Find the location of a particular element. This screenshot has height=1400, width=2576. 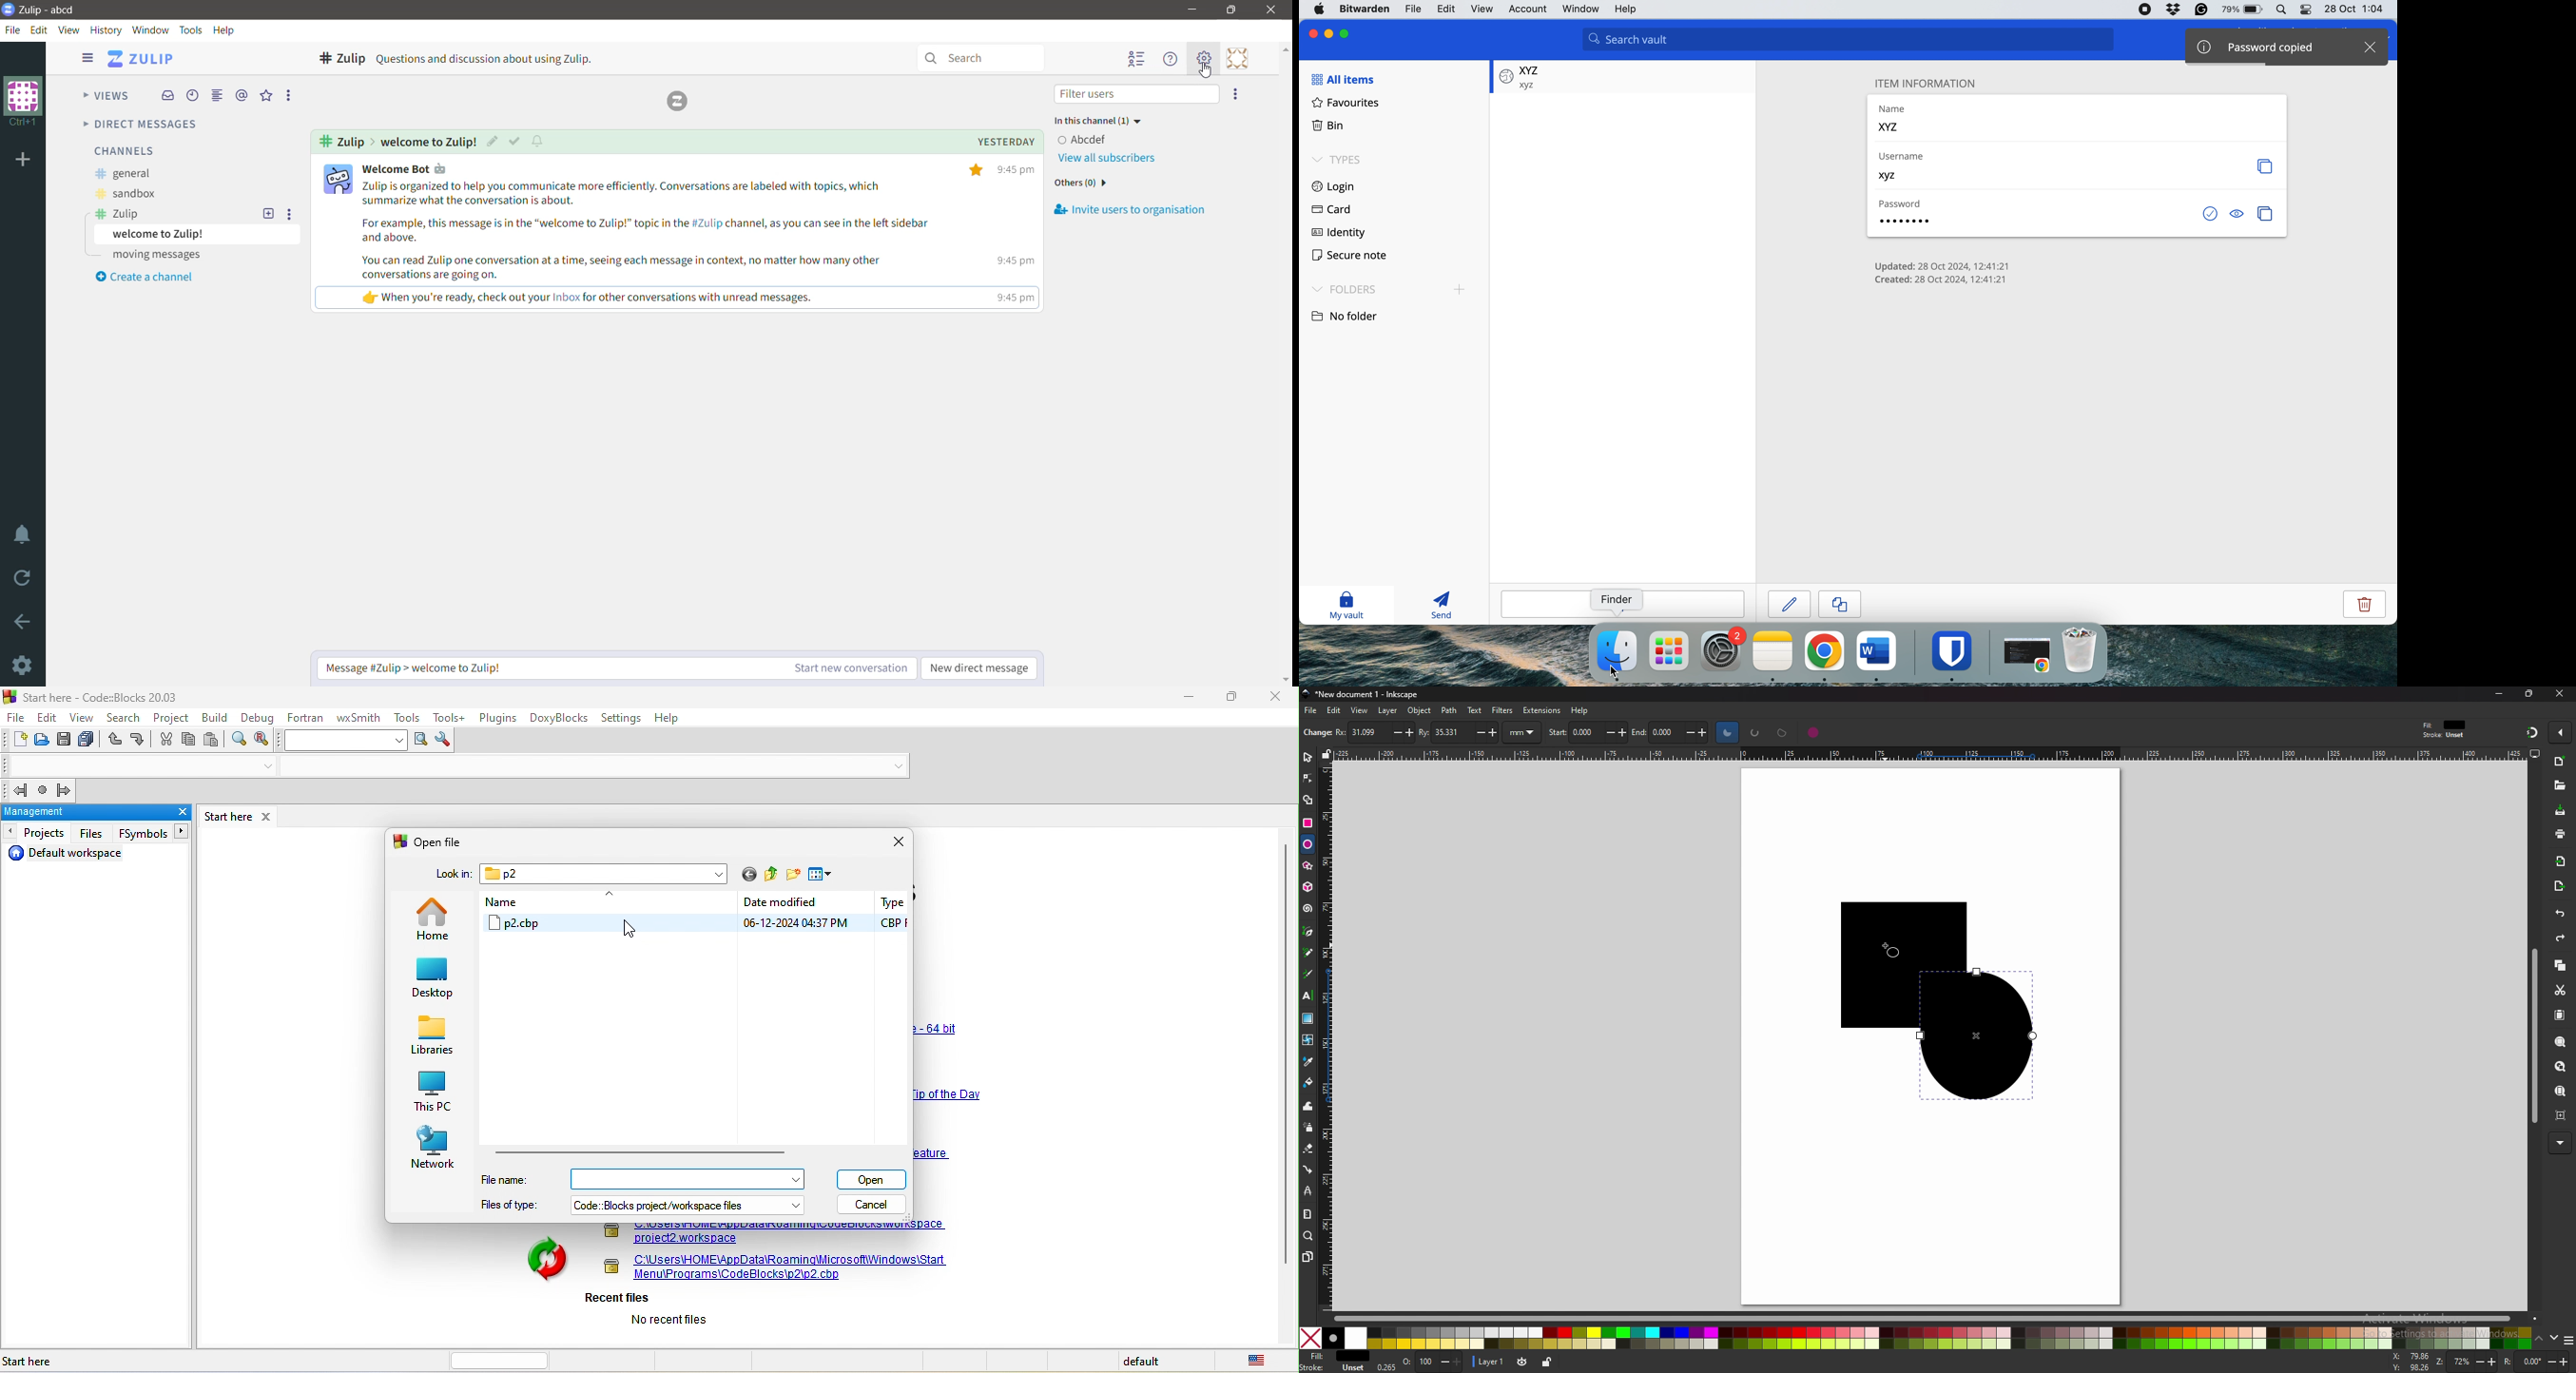

p2 cbp is located at coordinates (610, 924).